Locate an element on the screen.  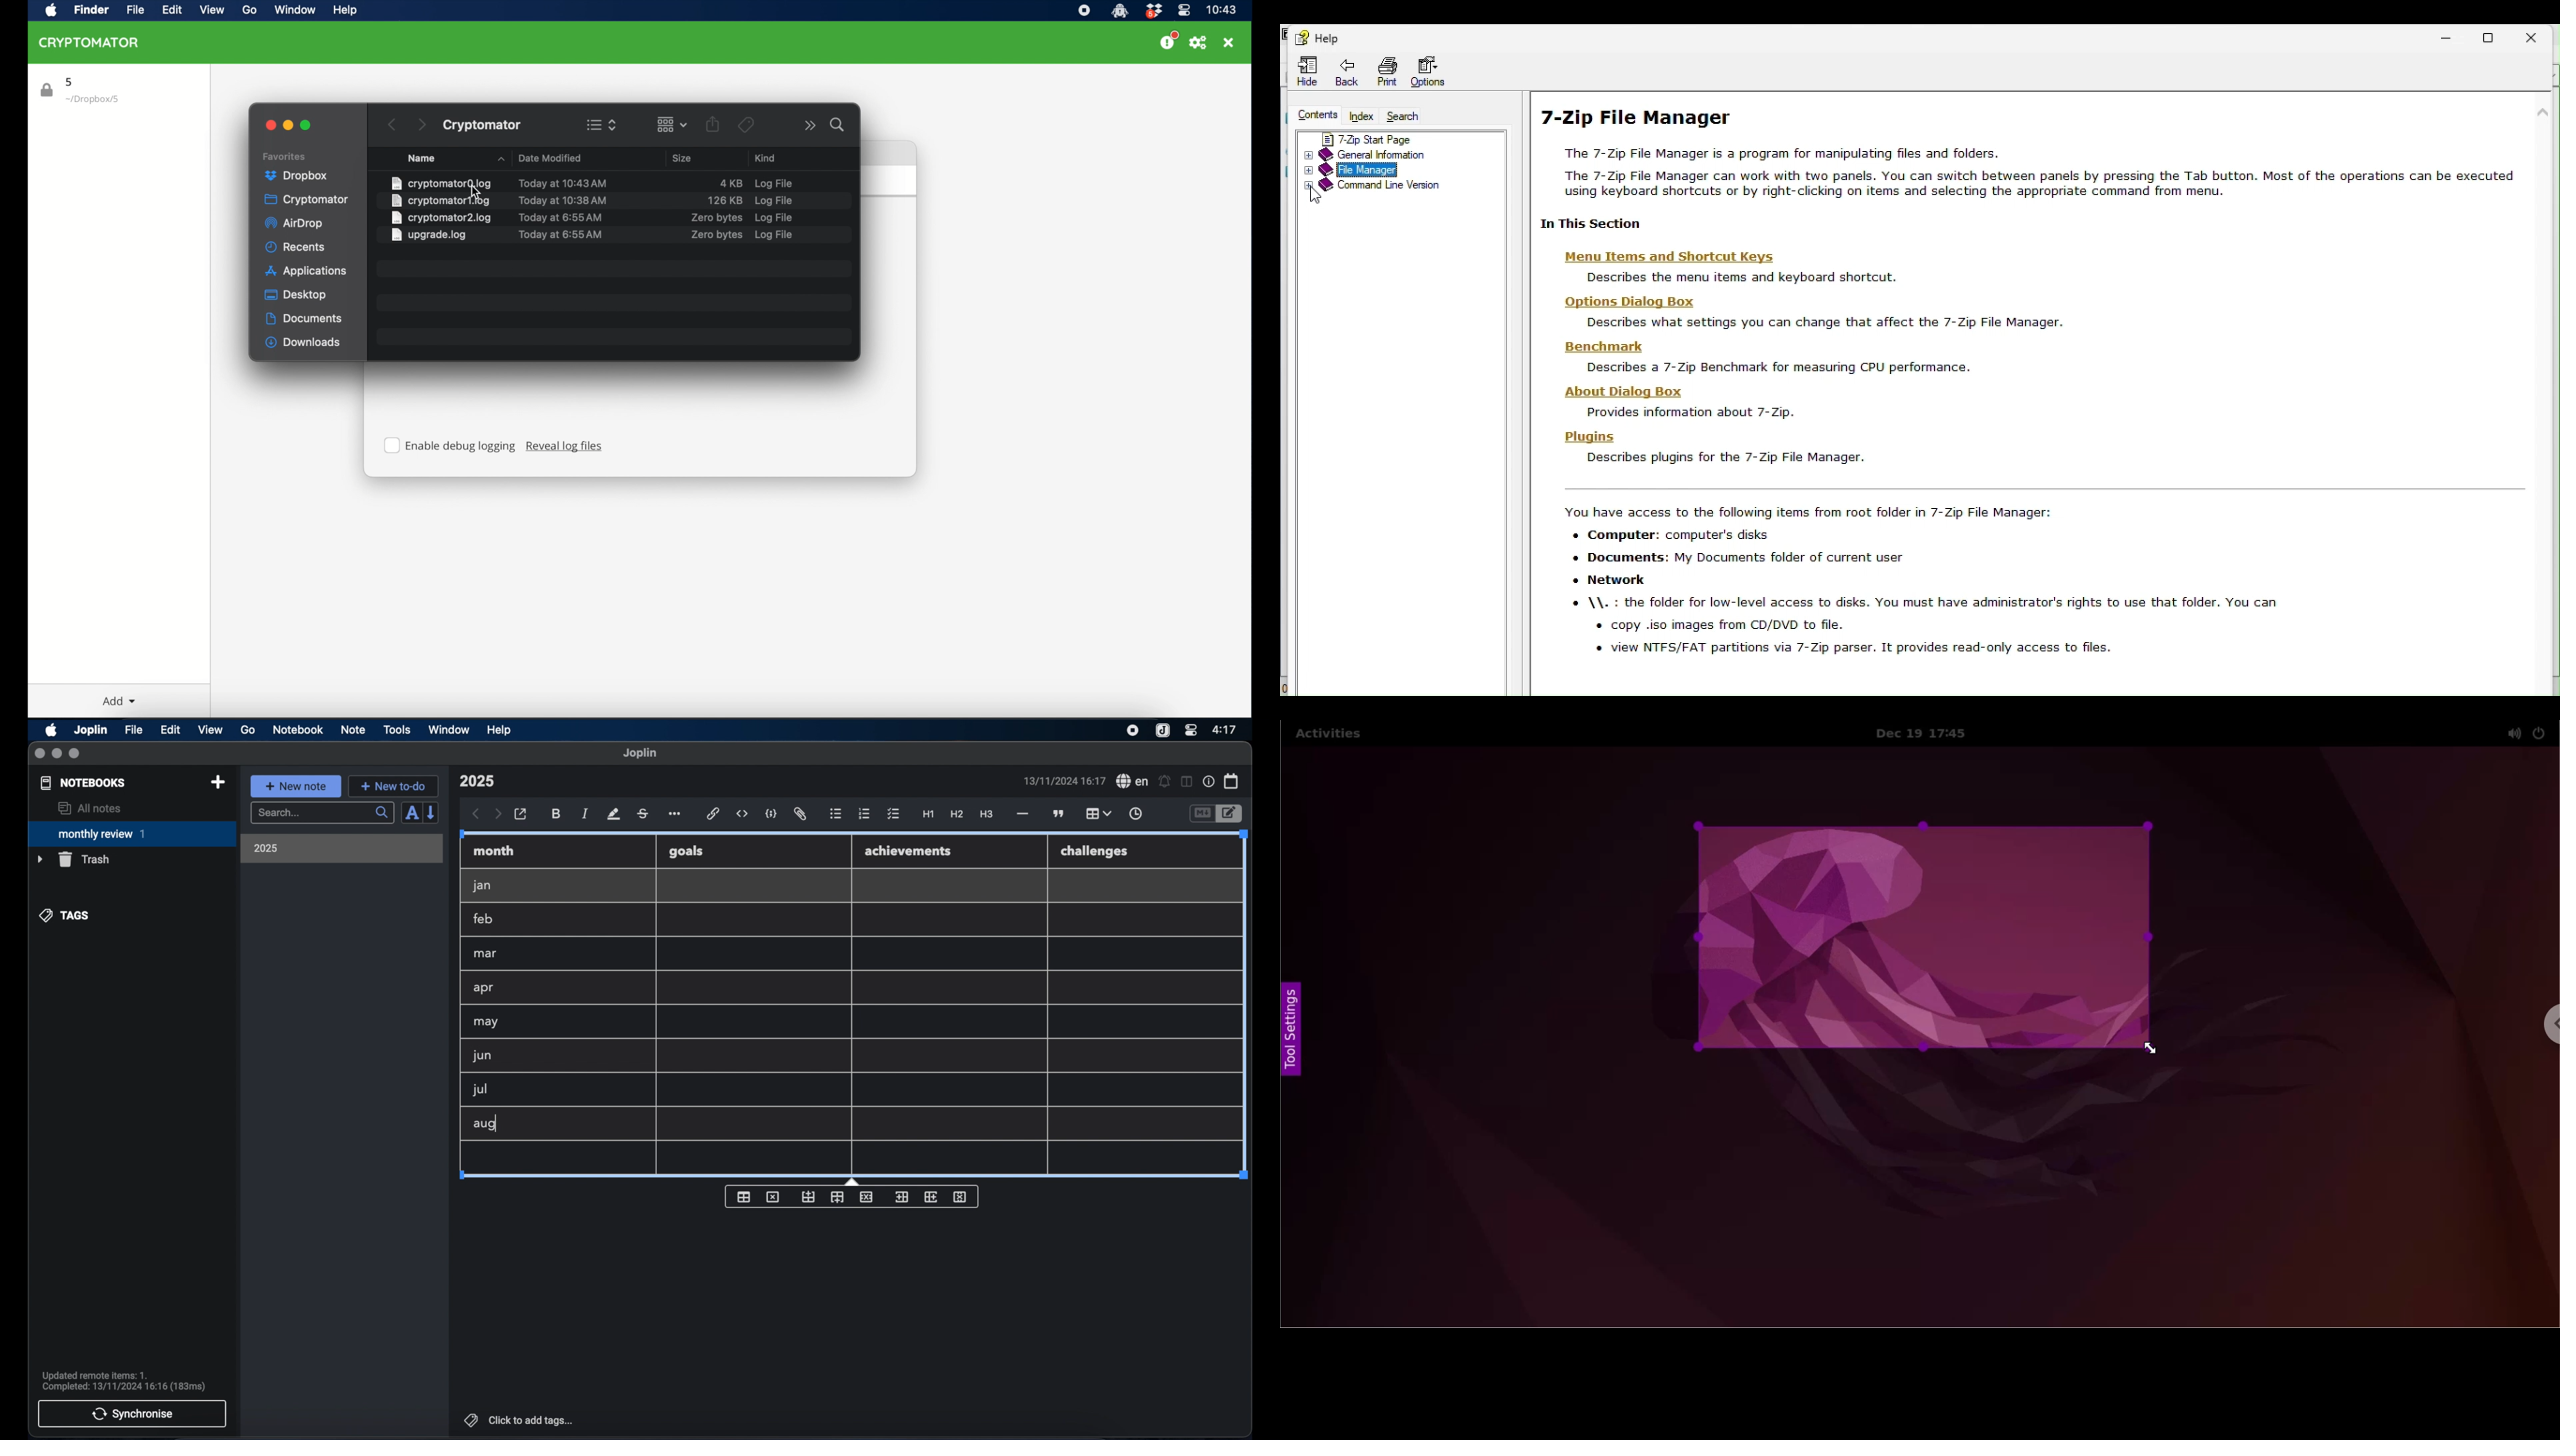
apple icon is located at coordinates (50, 730).